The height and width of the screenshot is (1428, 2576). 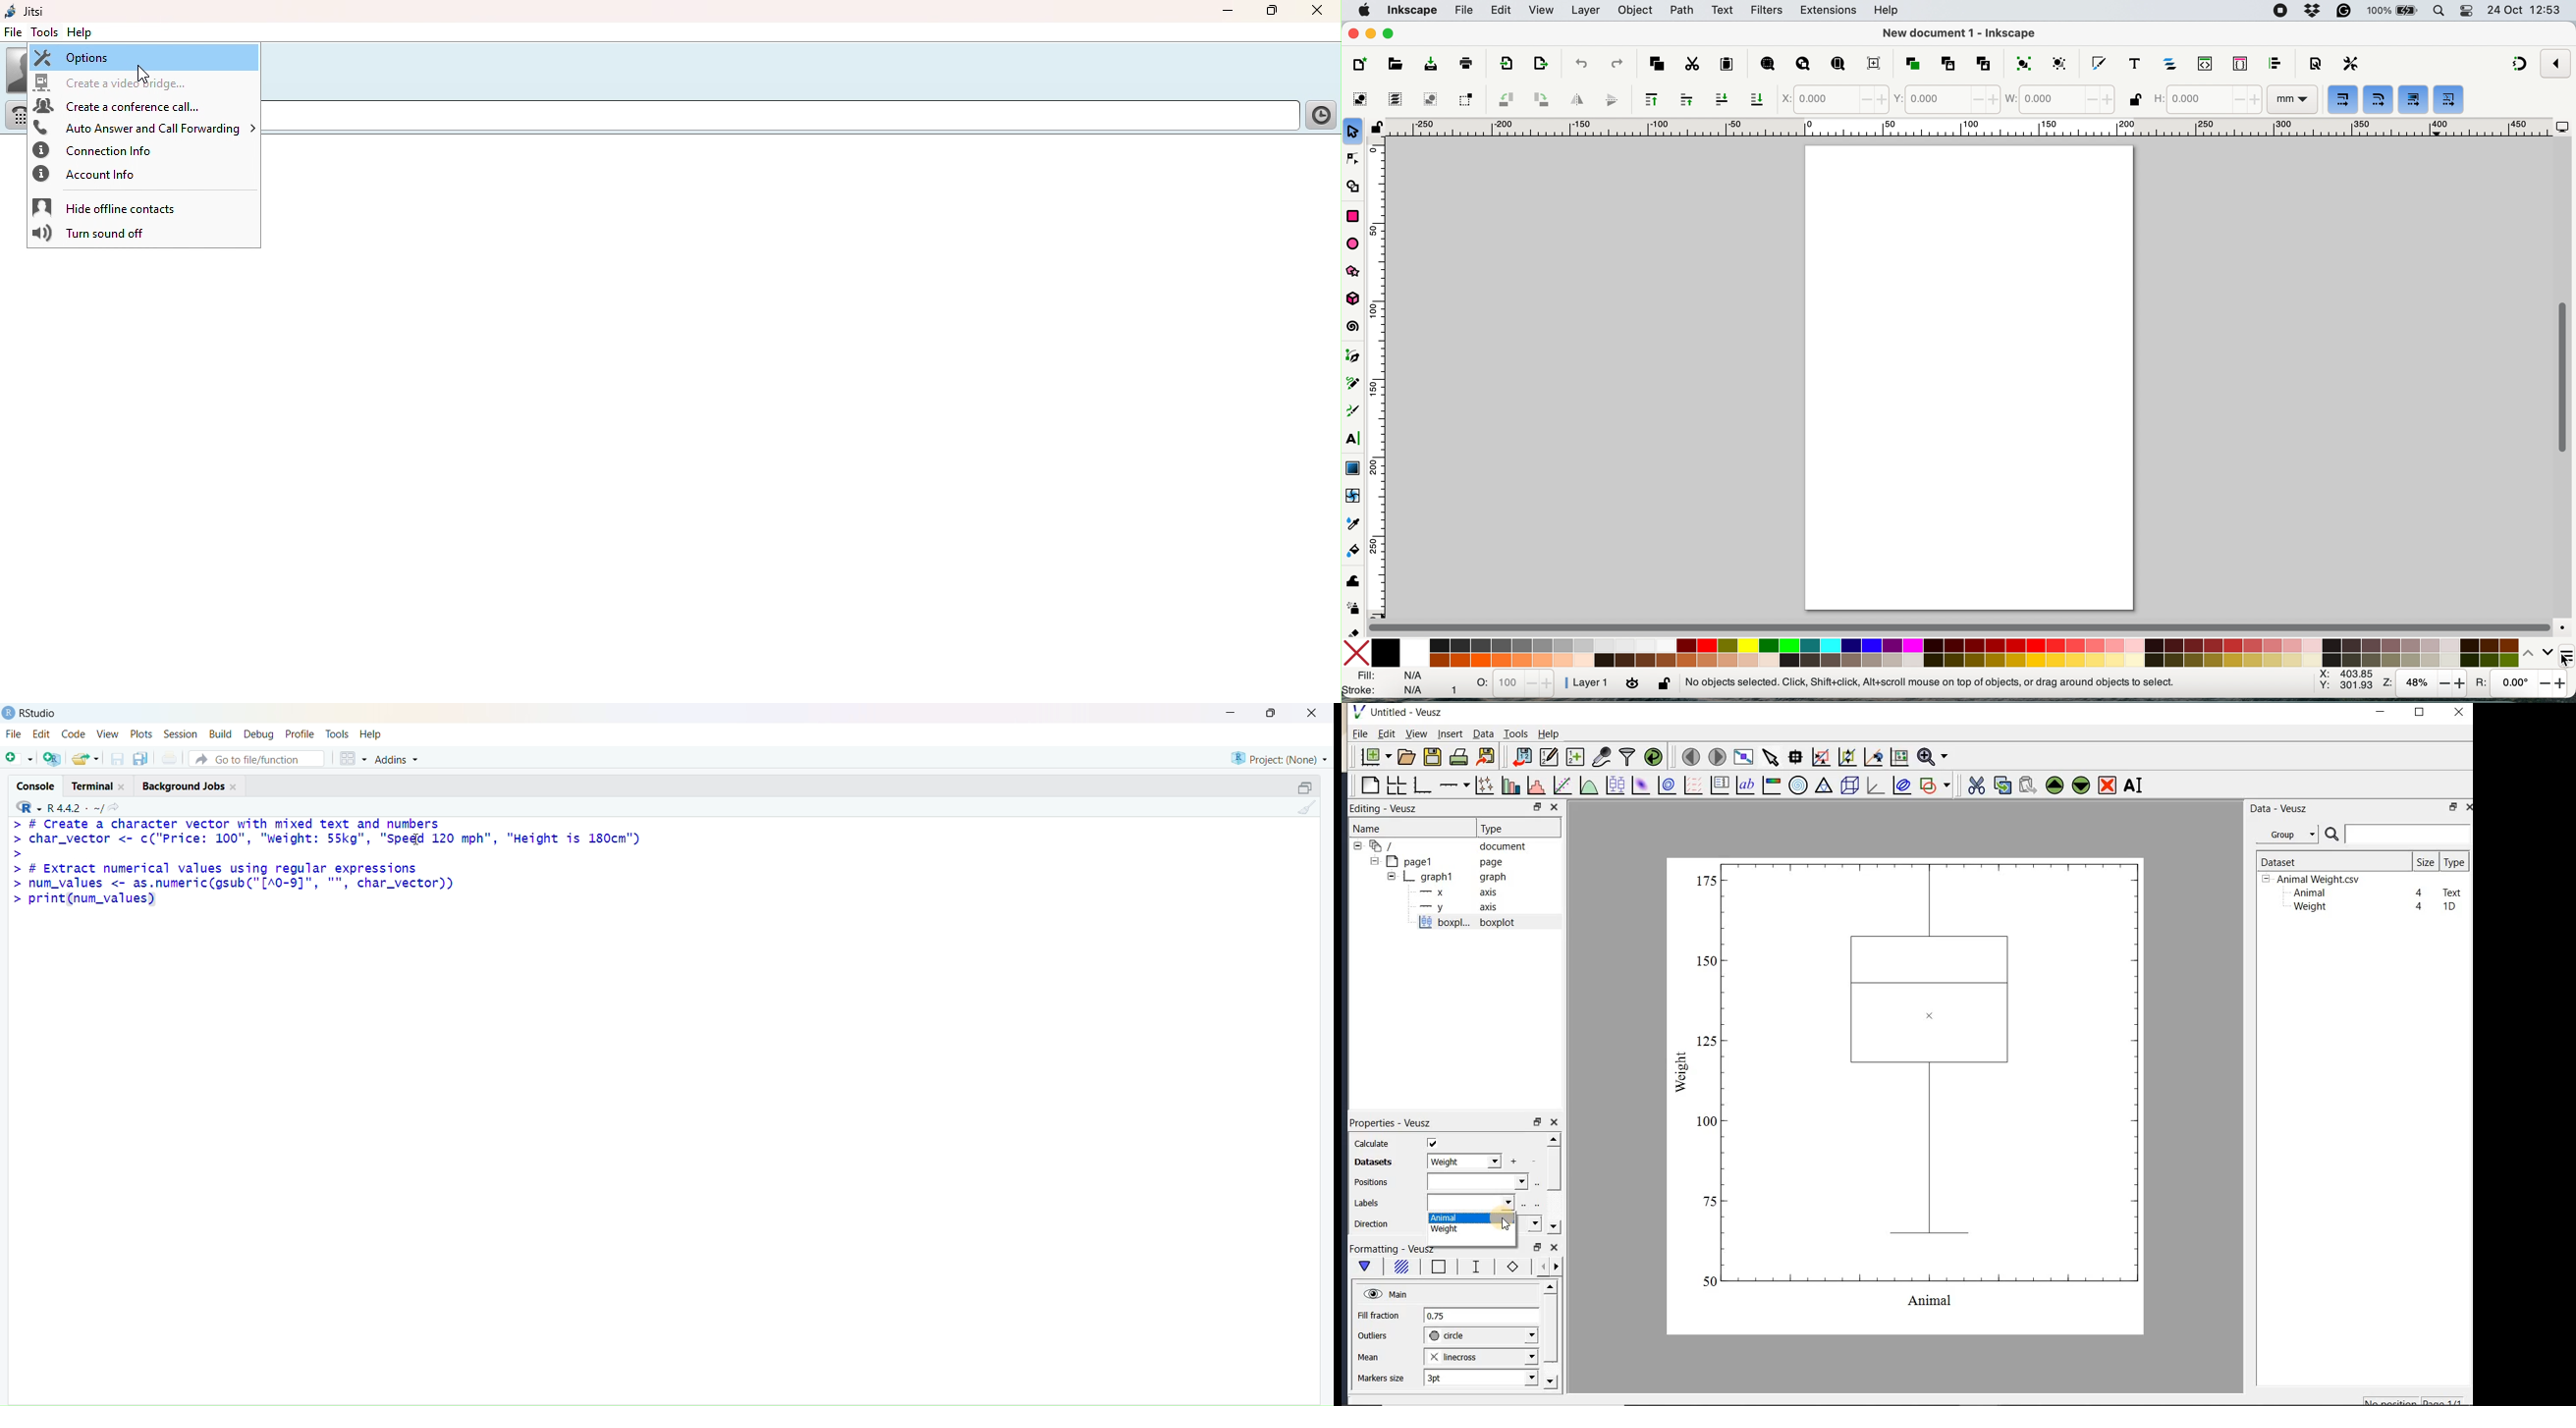 What do you see at coordinates (300, 735) in the screenshot?
I see `profile` at bounding box center [300, 735].